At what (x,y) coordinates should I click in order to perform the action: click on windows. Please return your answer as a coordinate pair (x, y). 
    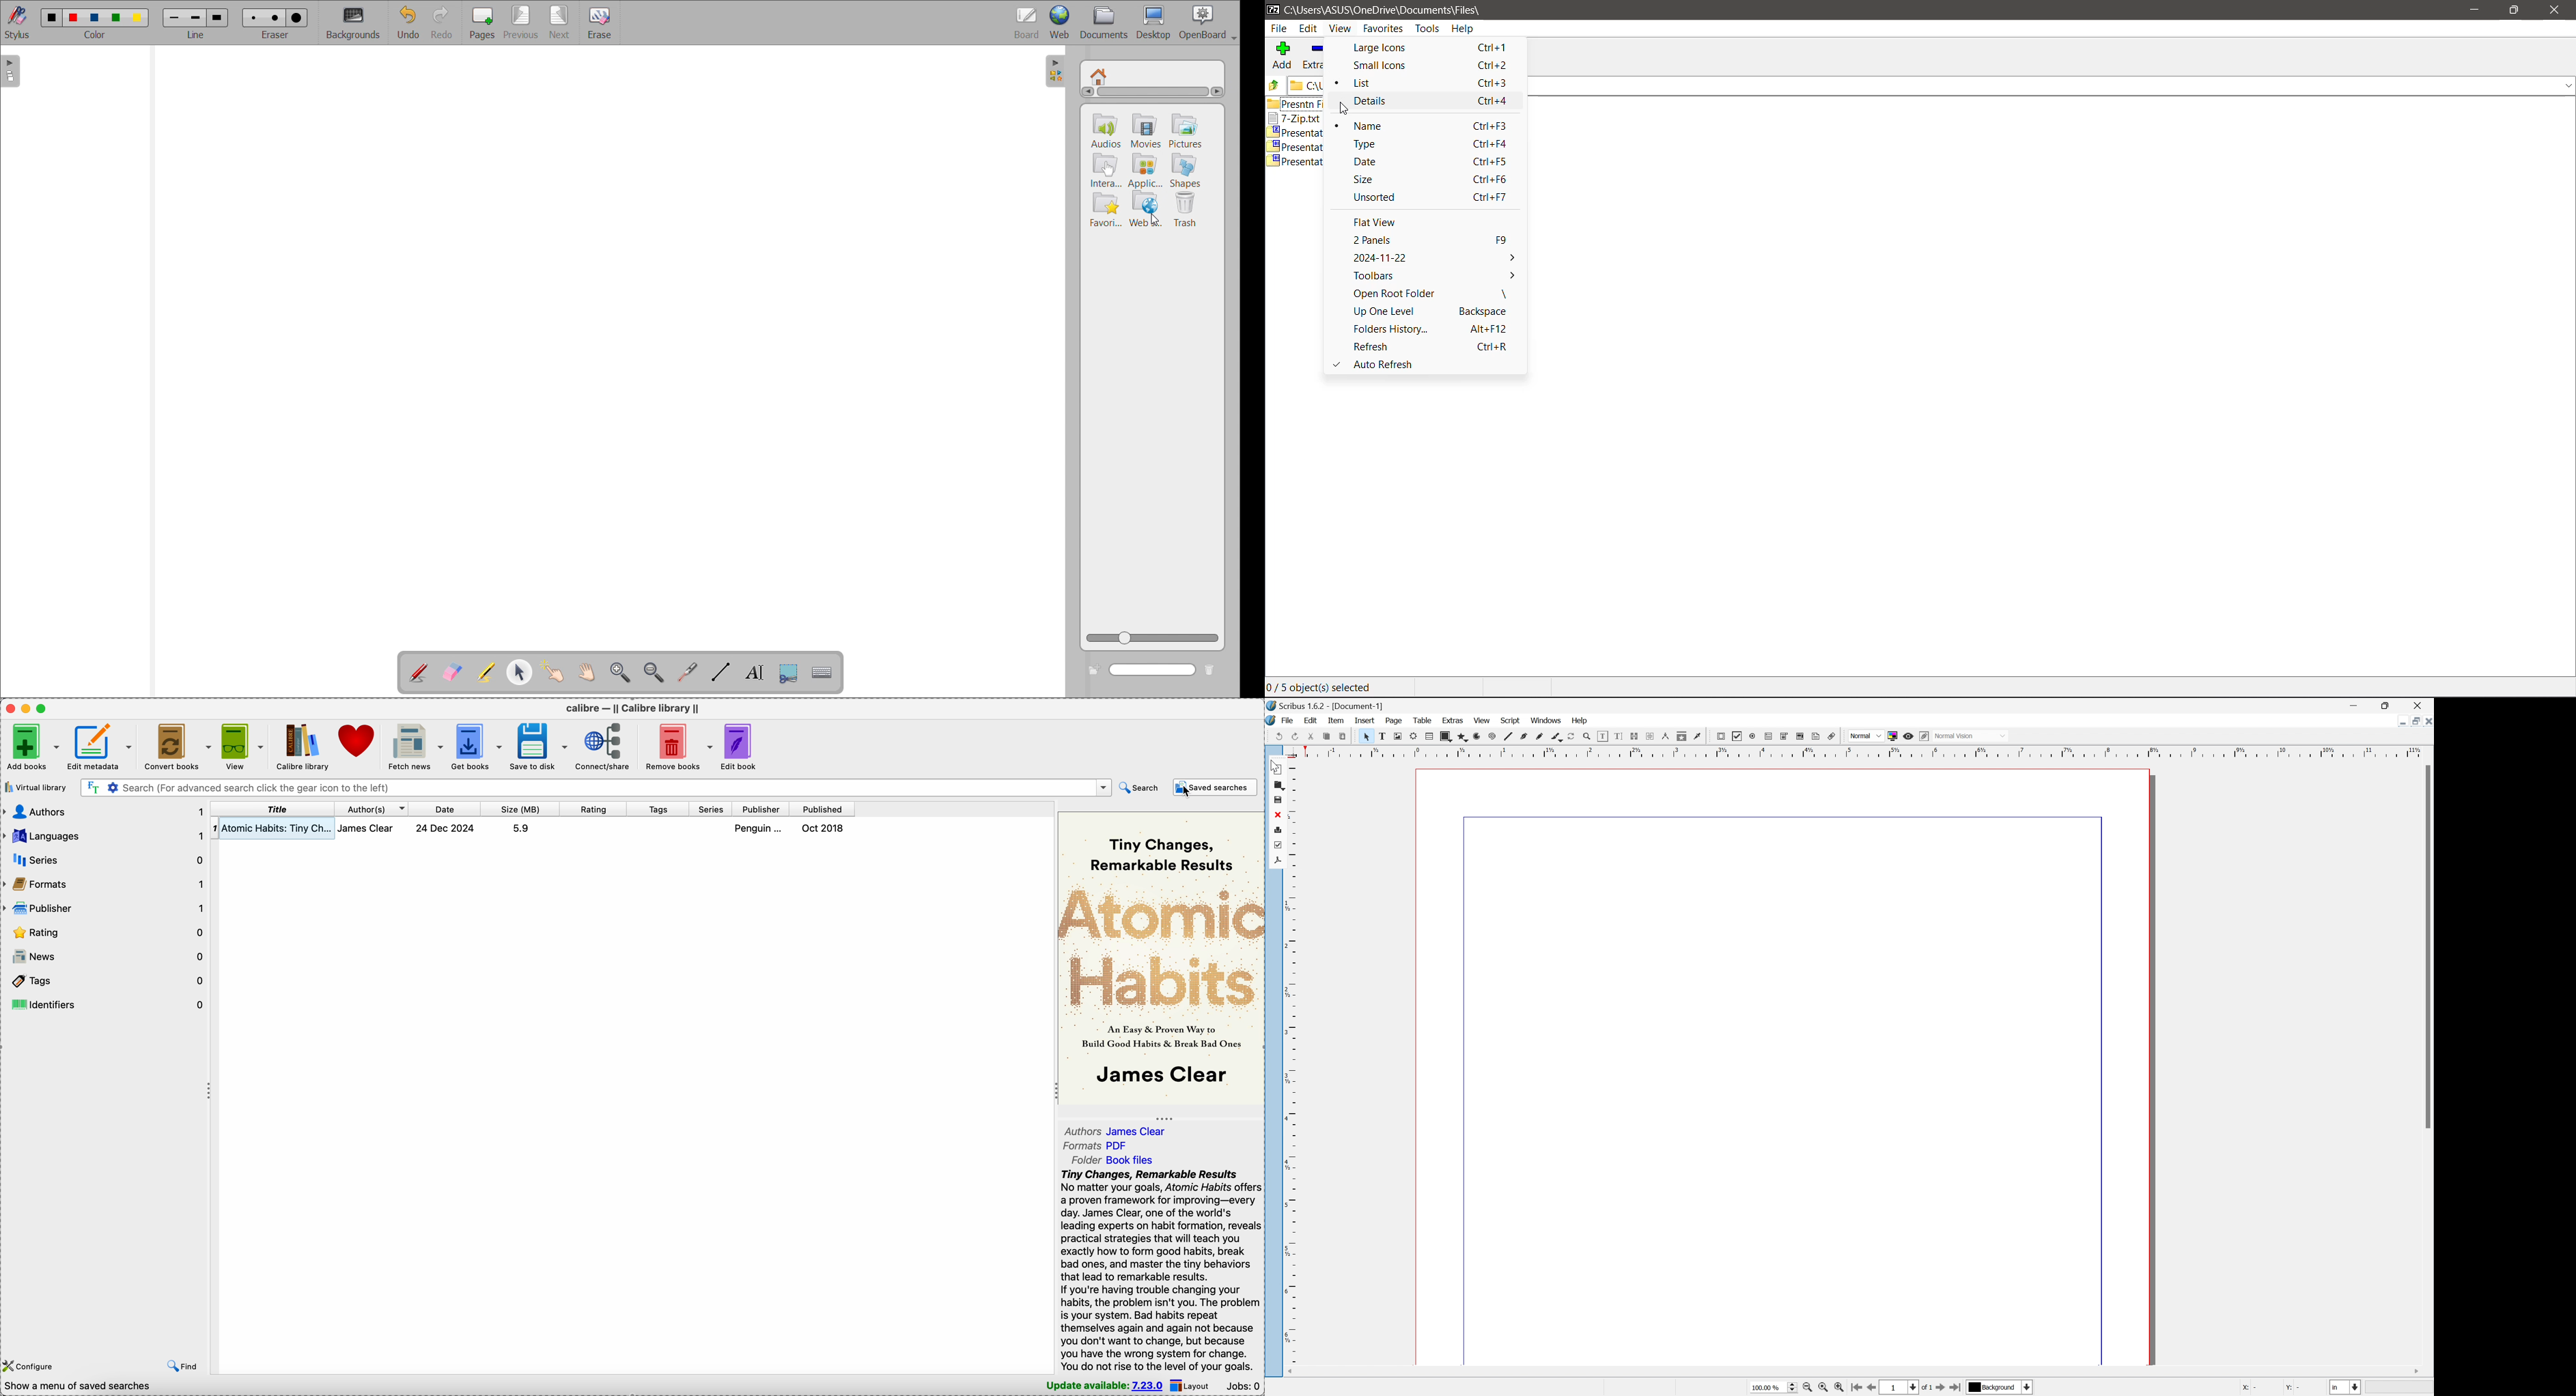
    Looking at the image, I should click on (1547, 721).